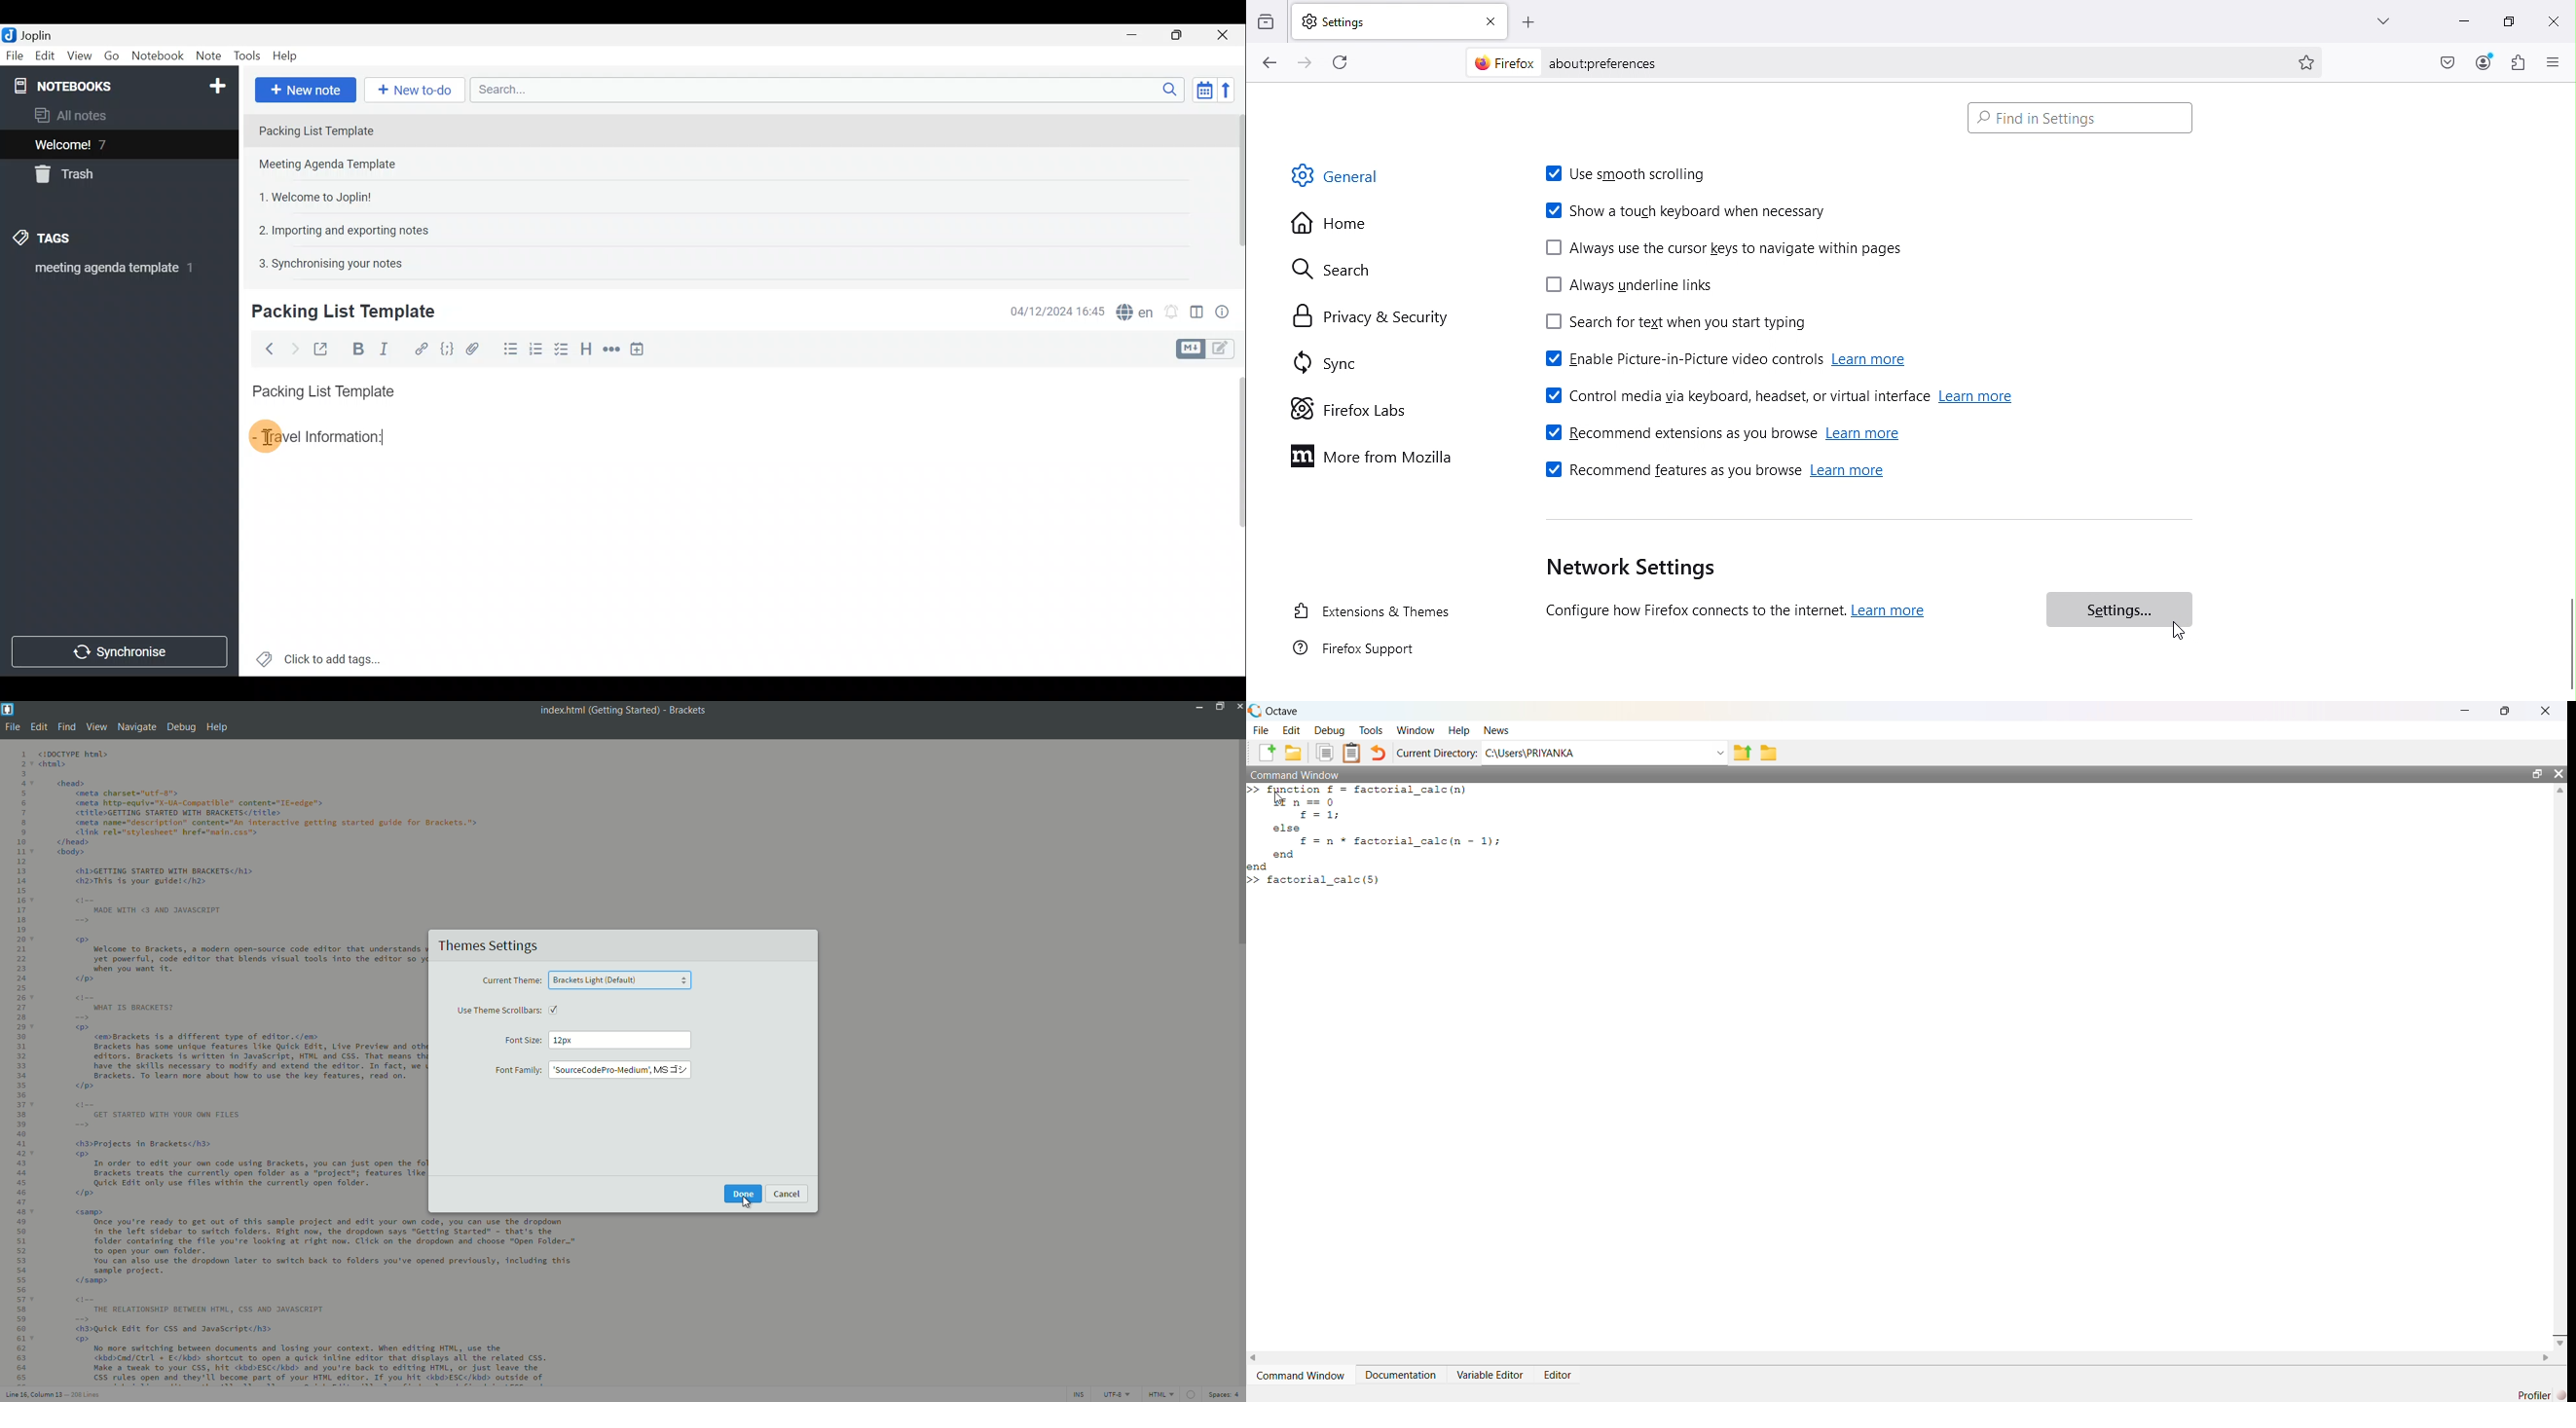 This screenshot has width=2576, height=1428. What do you see at coordinates (1138, 37) in the screenshot?
I see `Minimise` at bounding box center [1138, 37].